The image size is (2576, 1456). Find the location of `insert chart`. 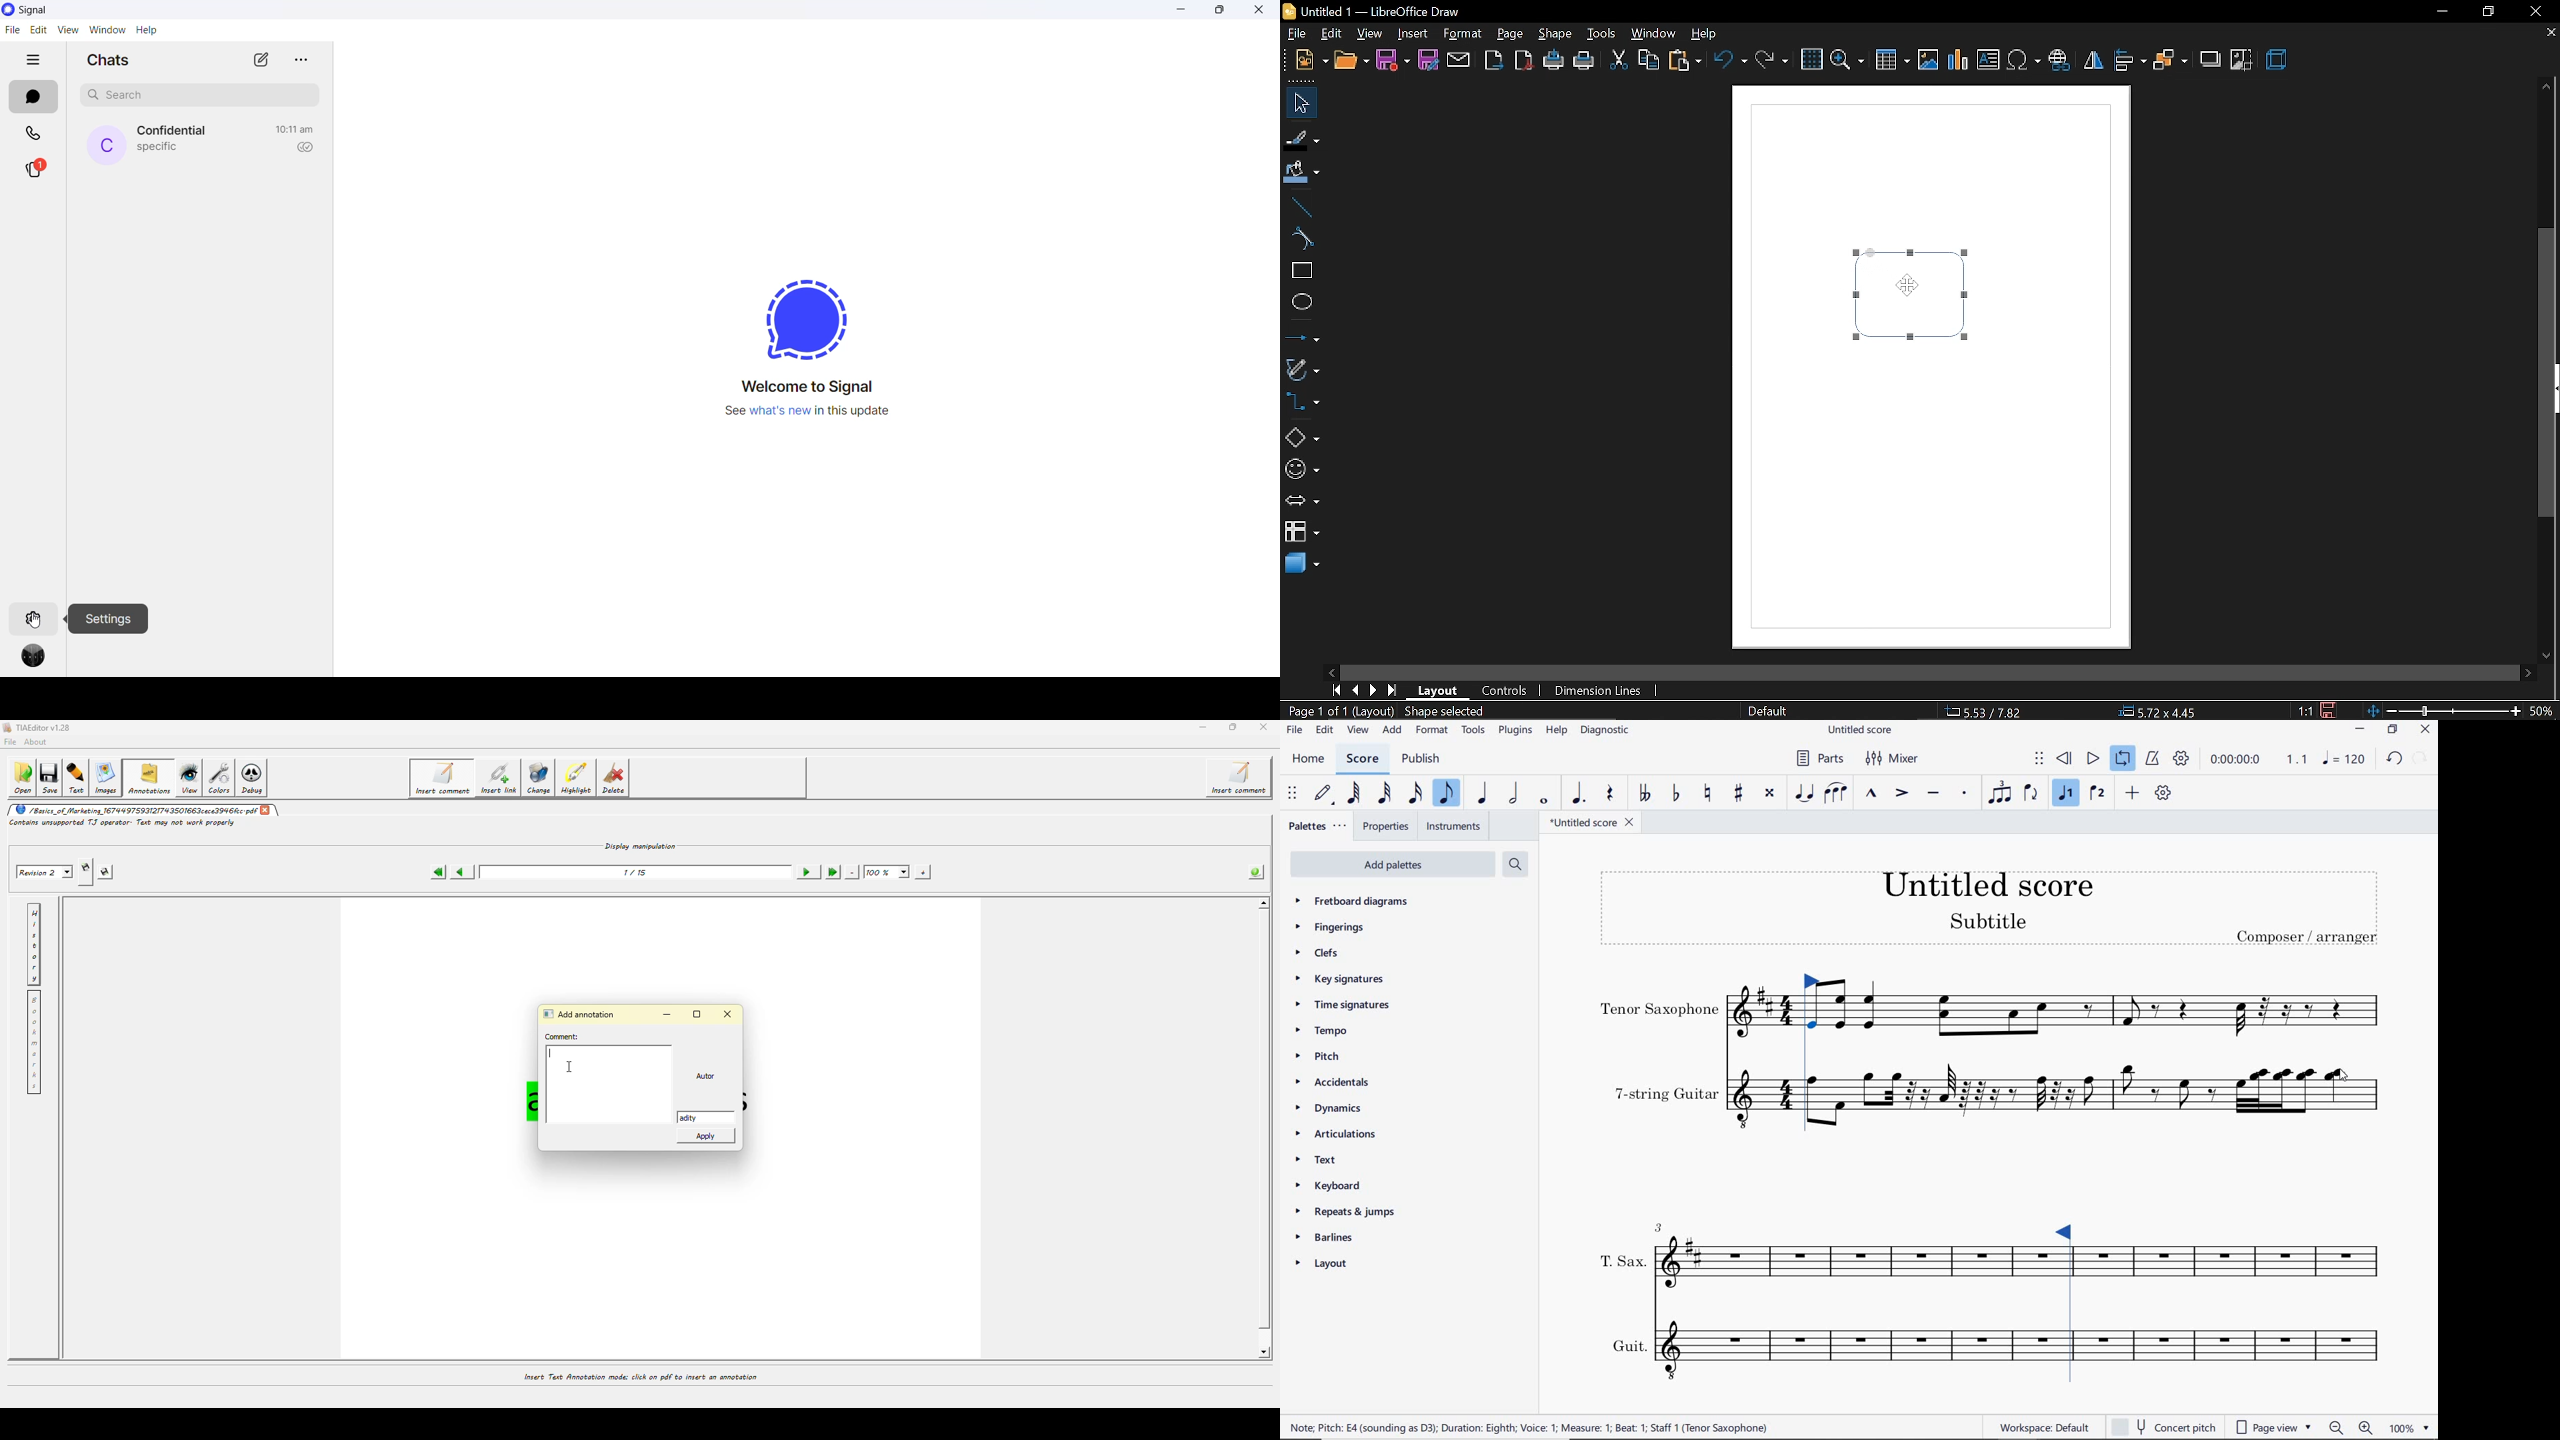

insert chart is located at coordinates (1957, 61).